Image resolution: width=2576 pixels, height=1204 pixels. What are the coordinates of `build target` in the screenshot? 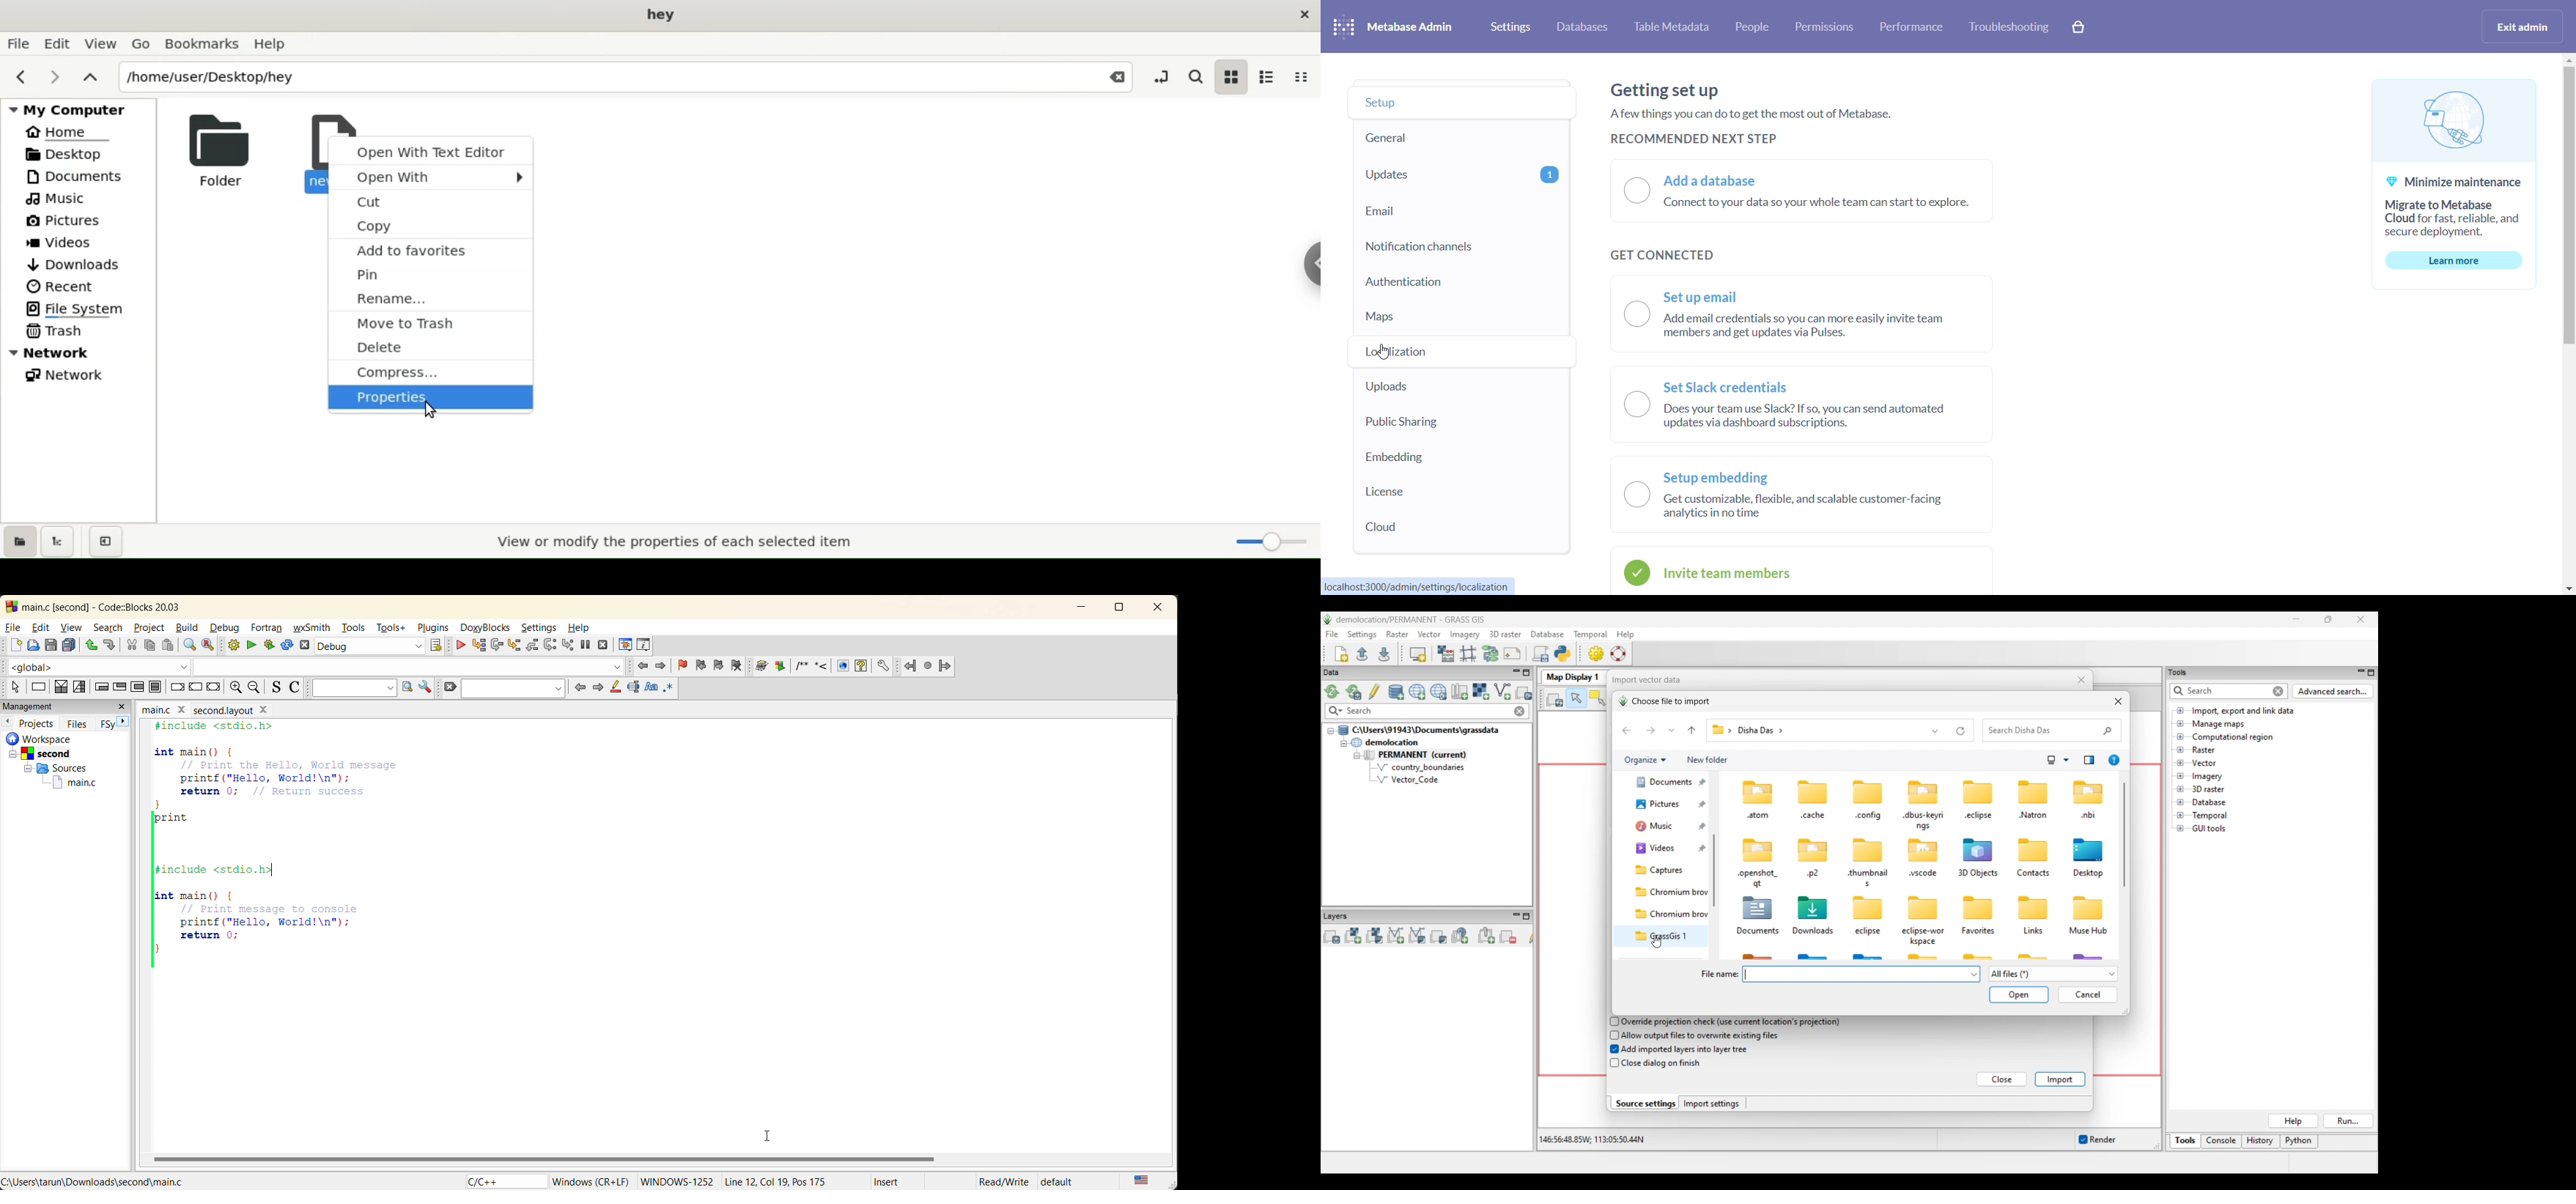 It's located at (369, 645).